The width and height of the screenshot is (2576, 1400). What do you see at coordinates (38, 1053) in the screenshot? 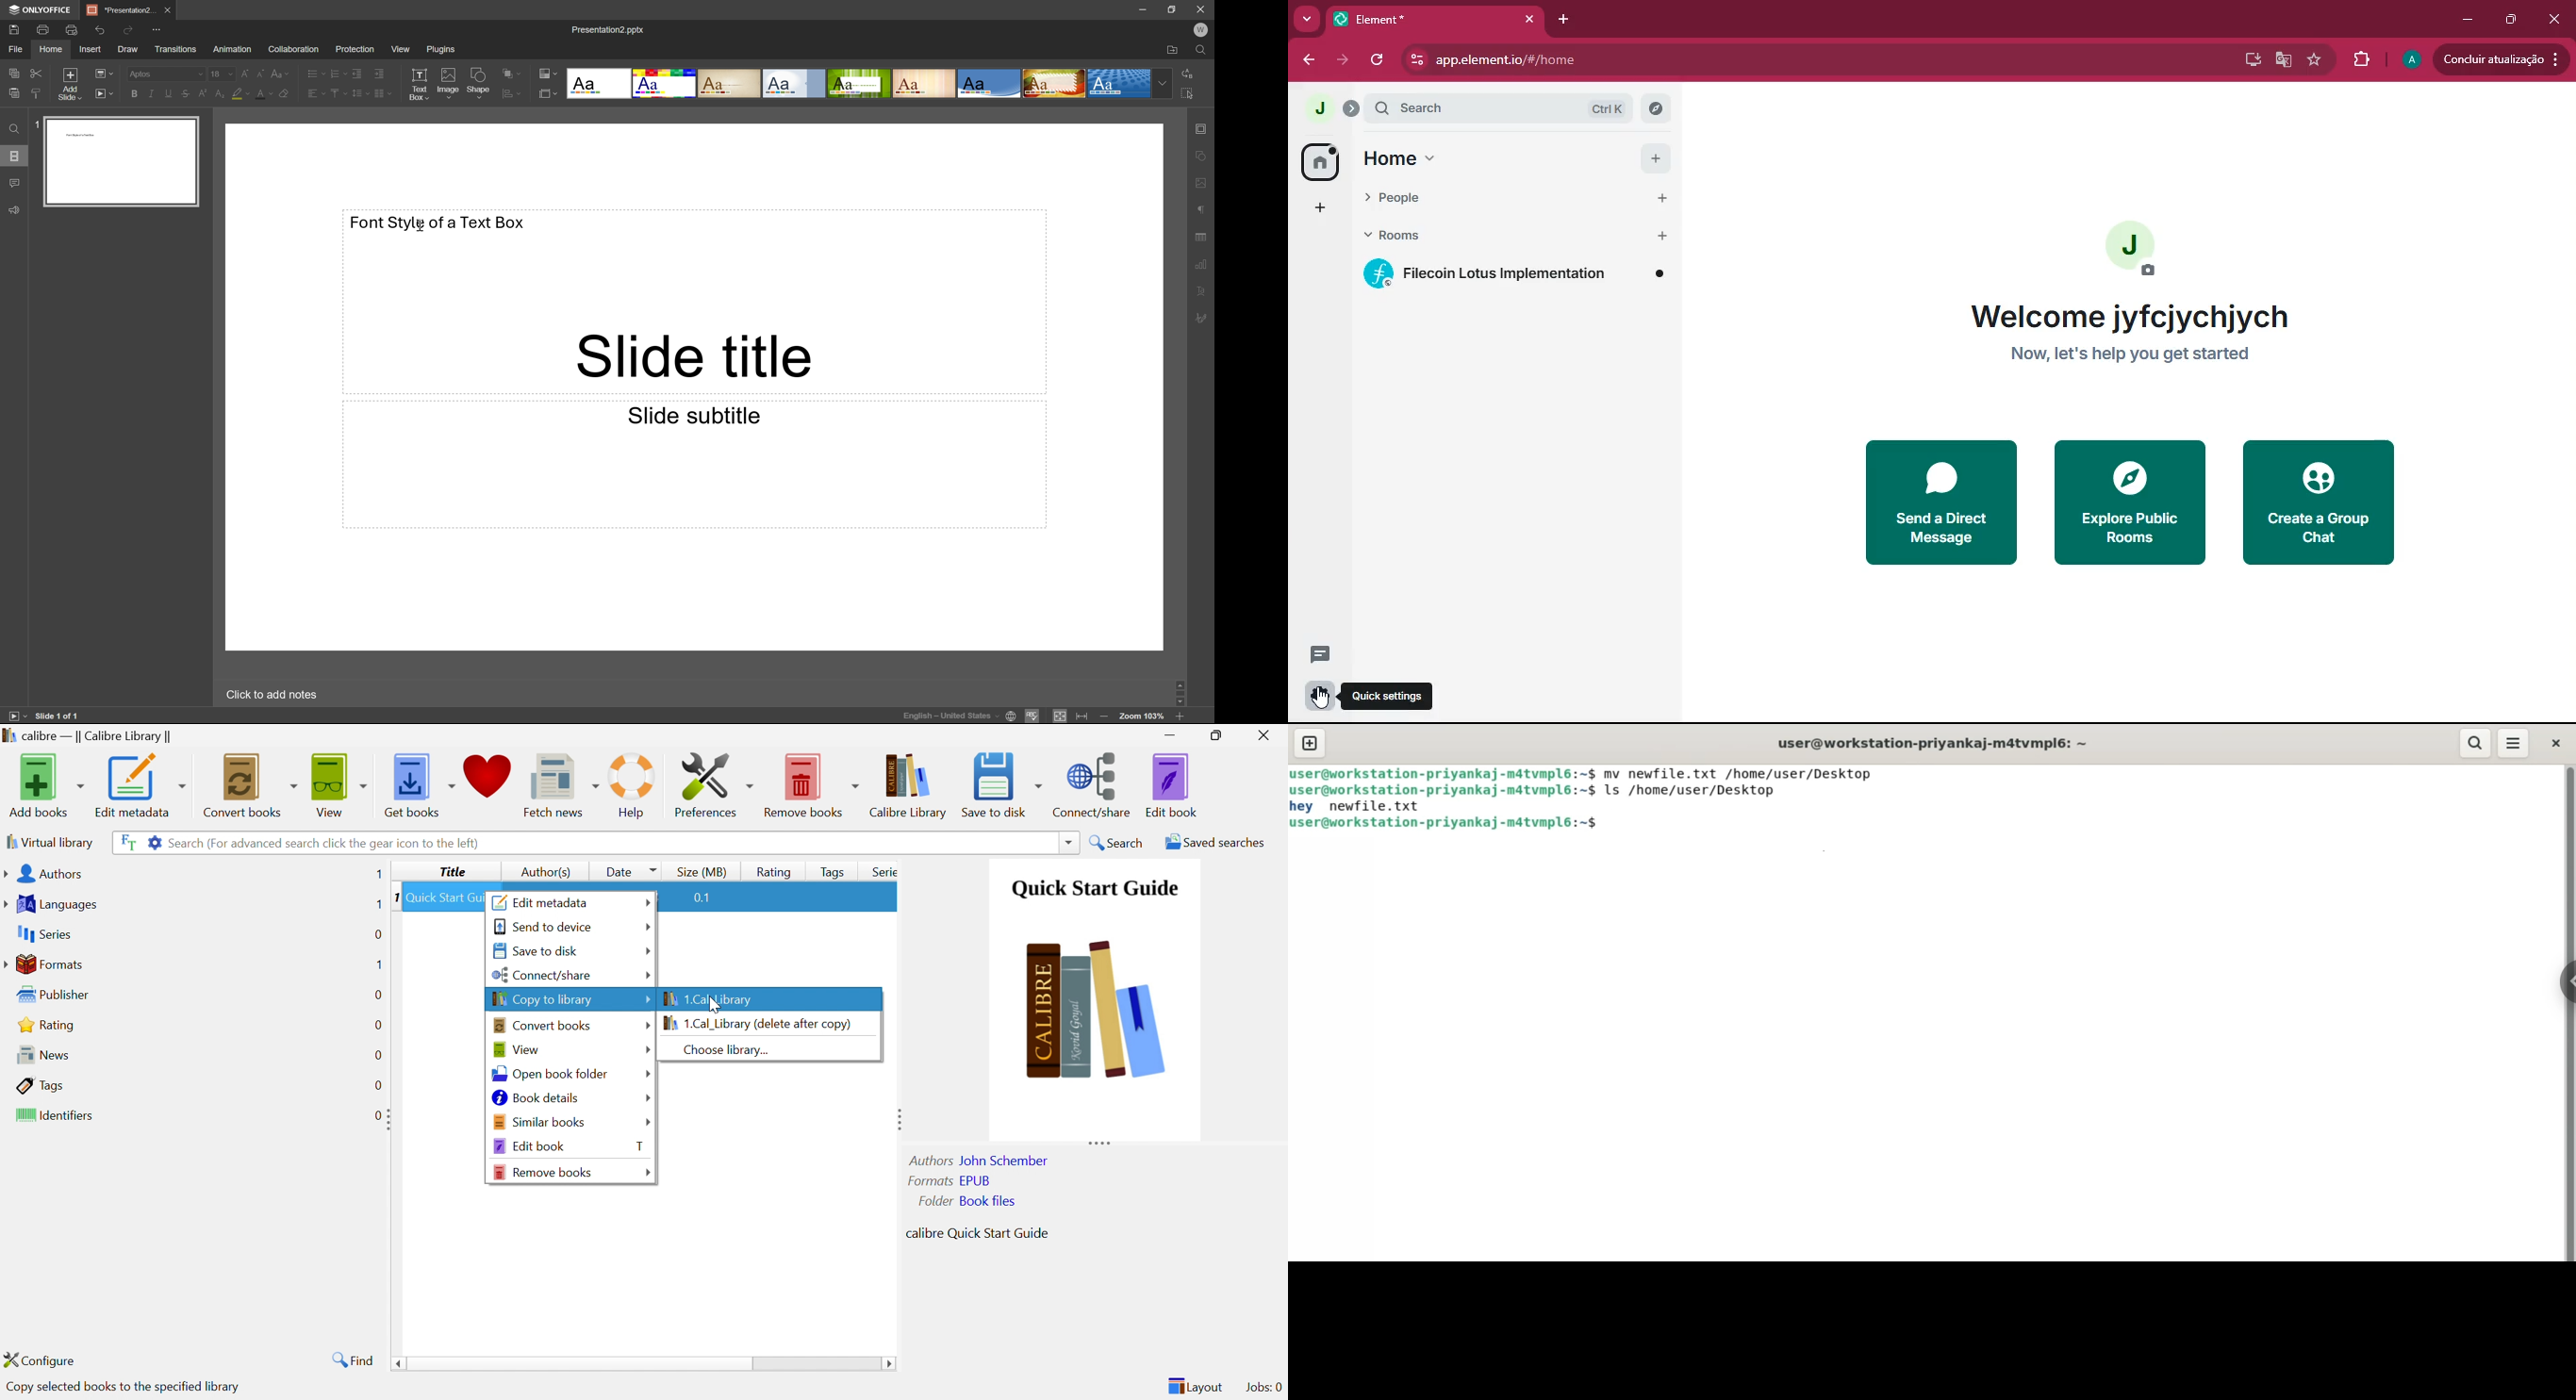
I see `News` at bounding box center [38, 1053].